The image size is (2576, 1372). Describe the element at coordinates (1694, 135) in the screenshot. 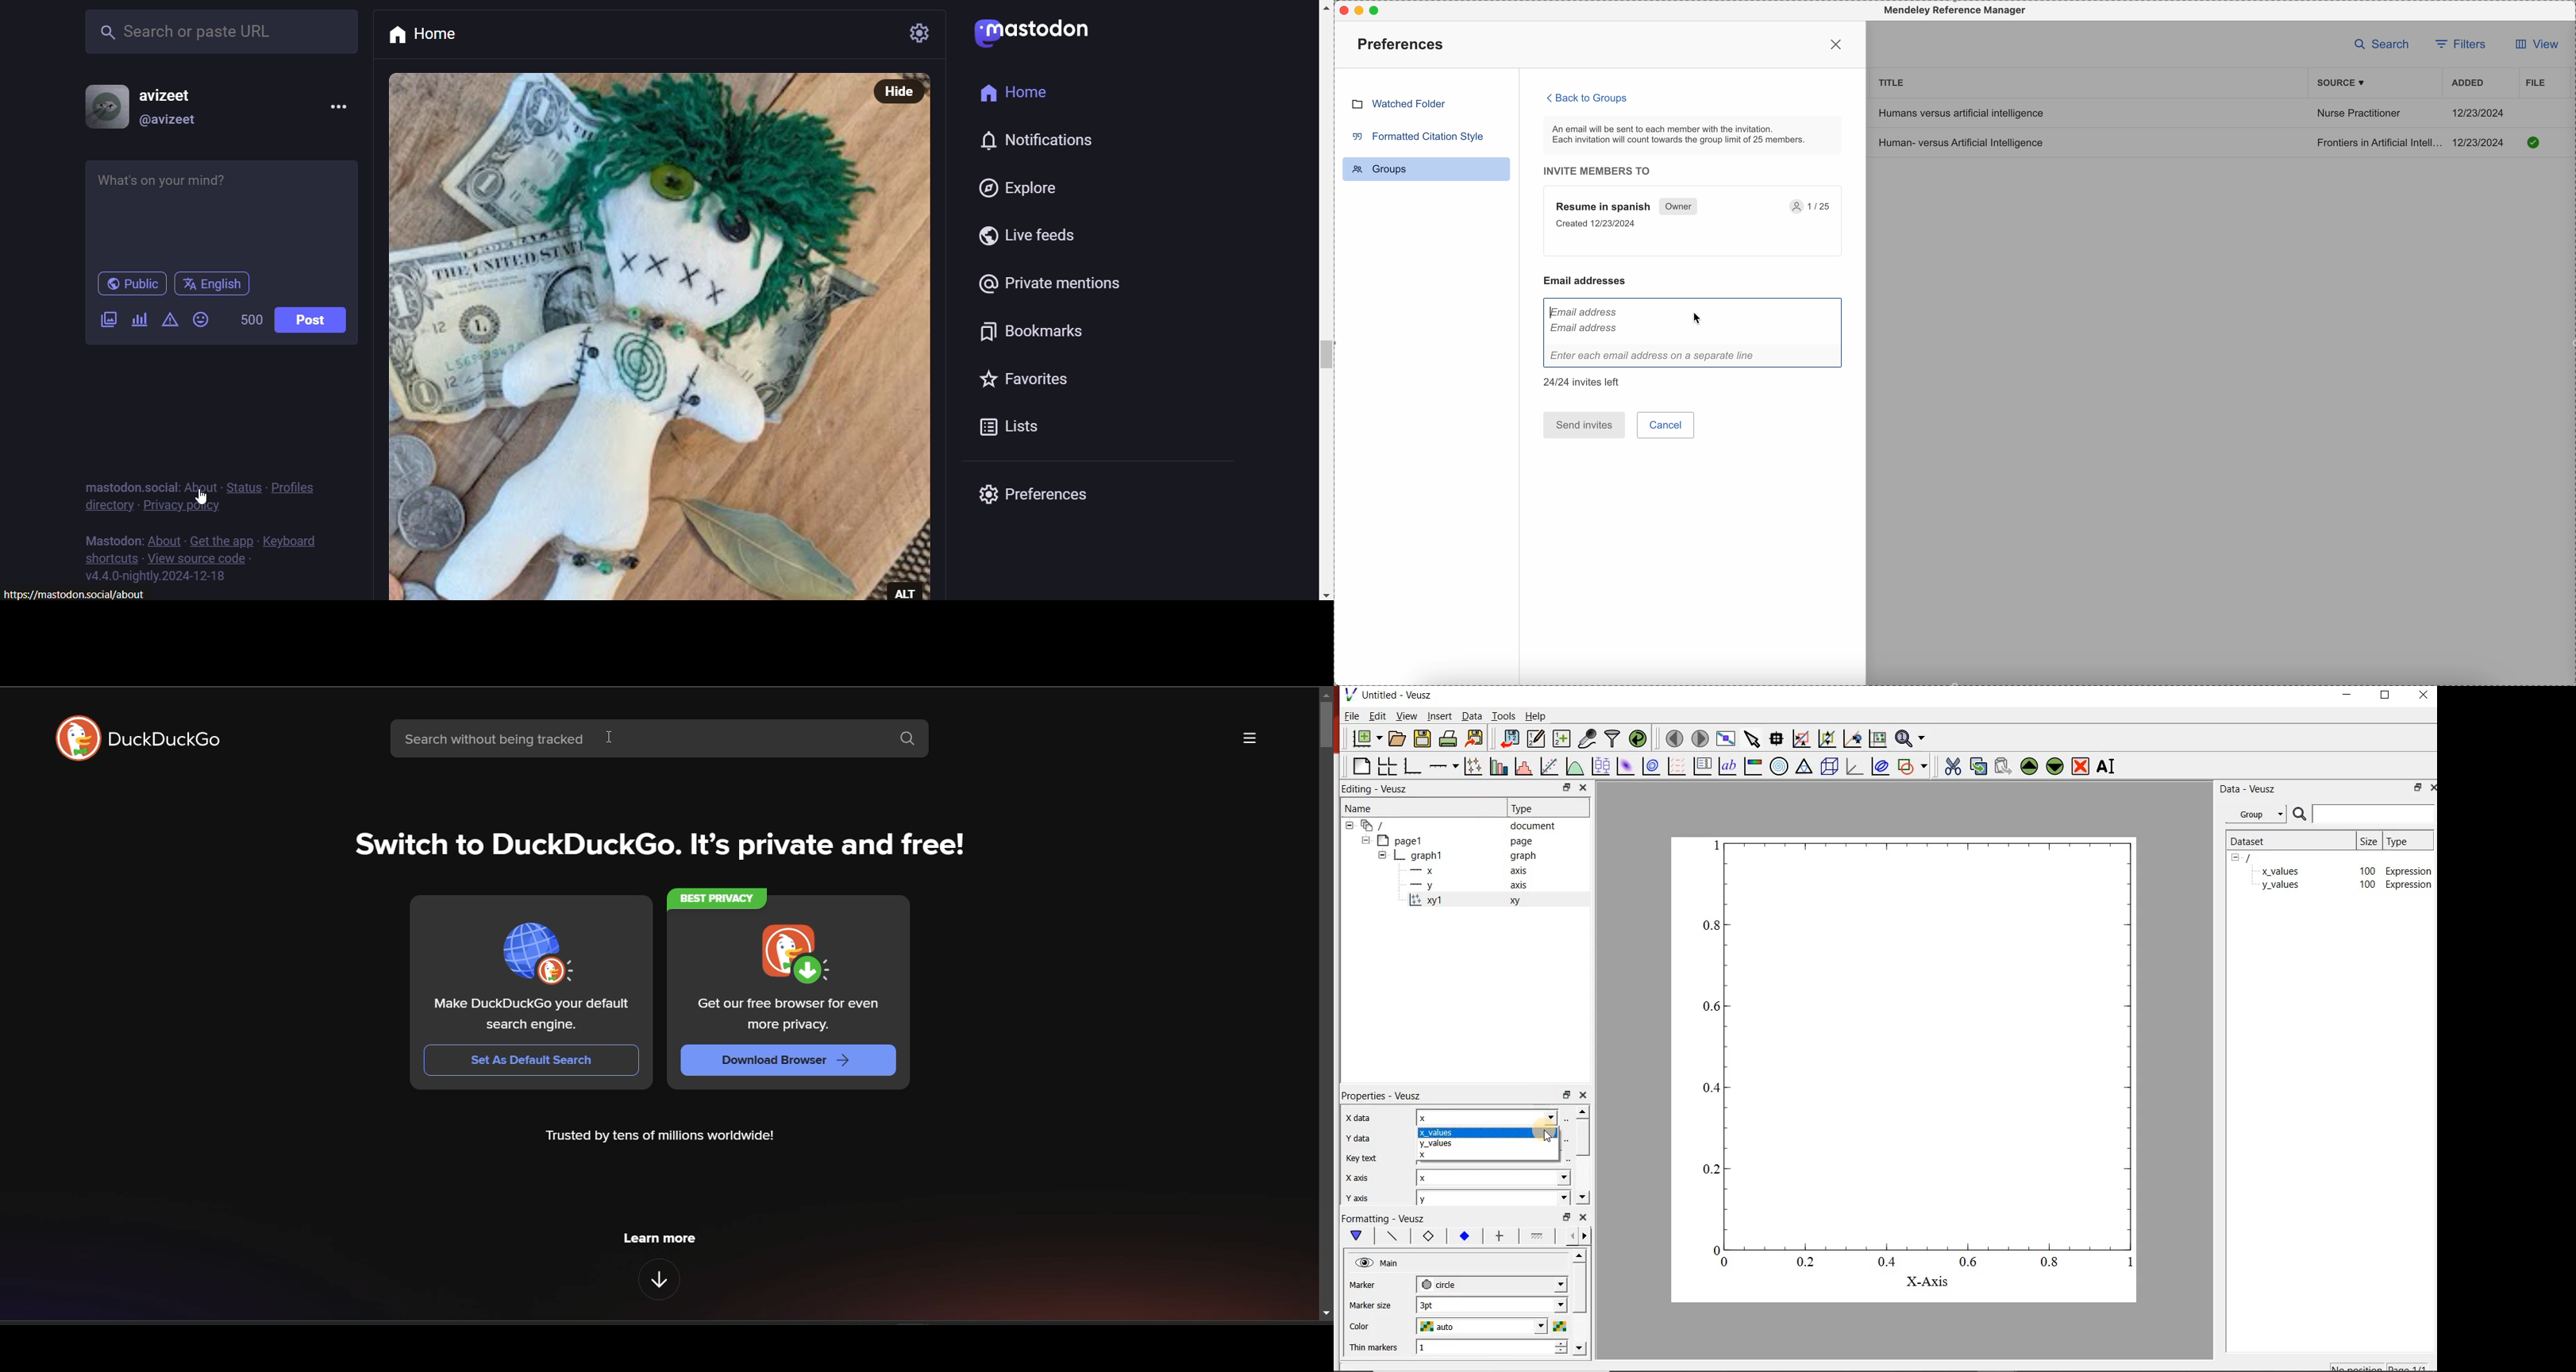

I see `An email will be sent to each member with the invitation. Each invitation will count towards the group limit of 25 members.` at that location.